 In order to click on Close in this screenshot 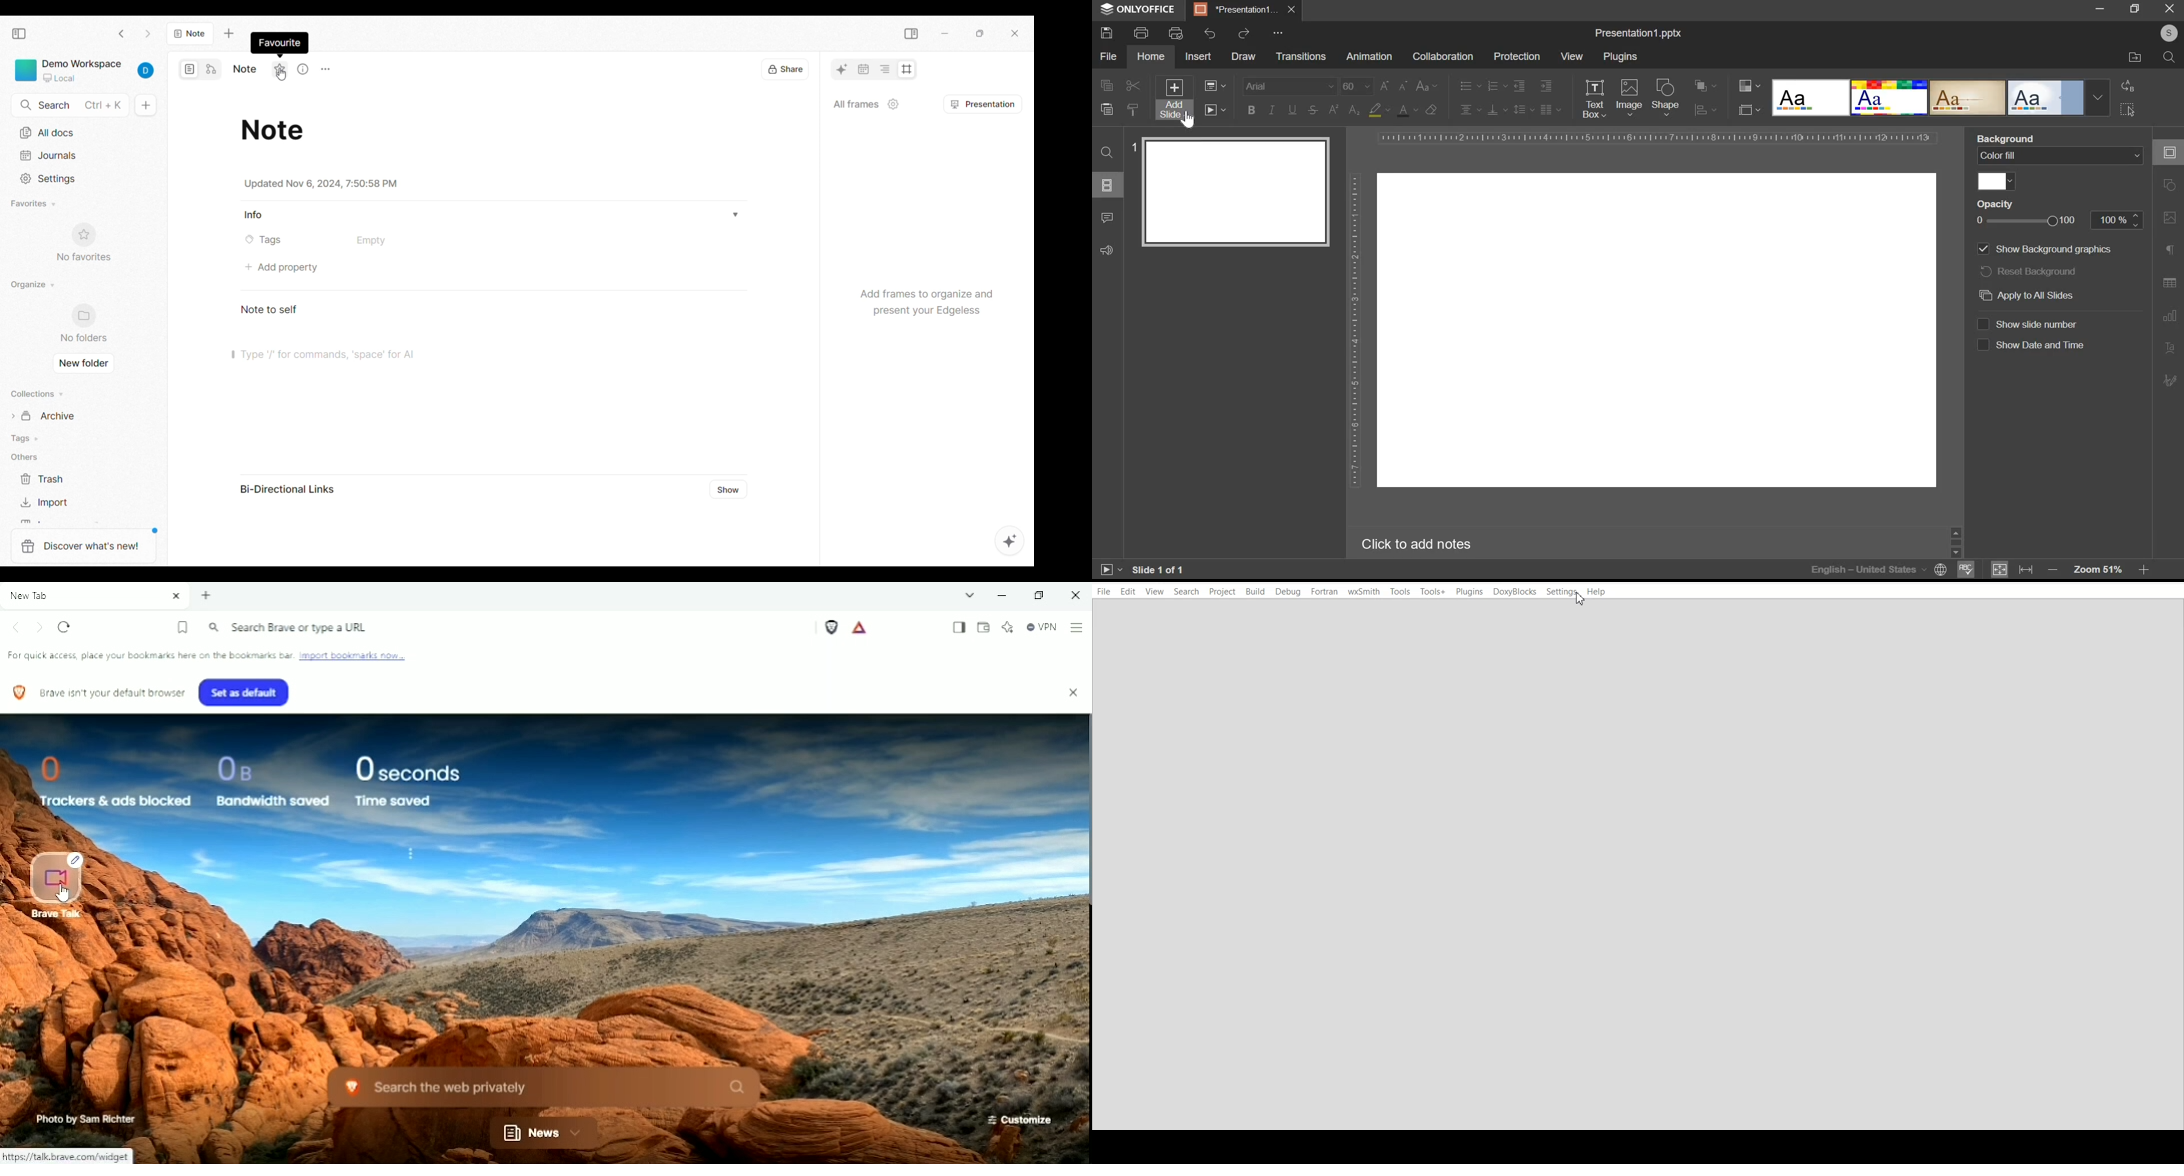, I will do `click(1074, 594)`.